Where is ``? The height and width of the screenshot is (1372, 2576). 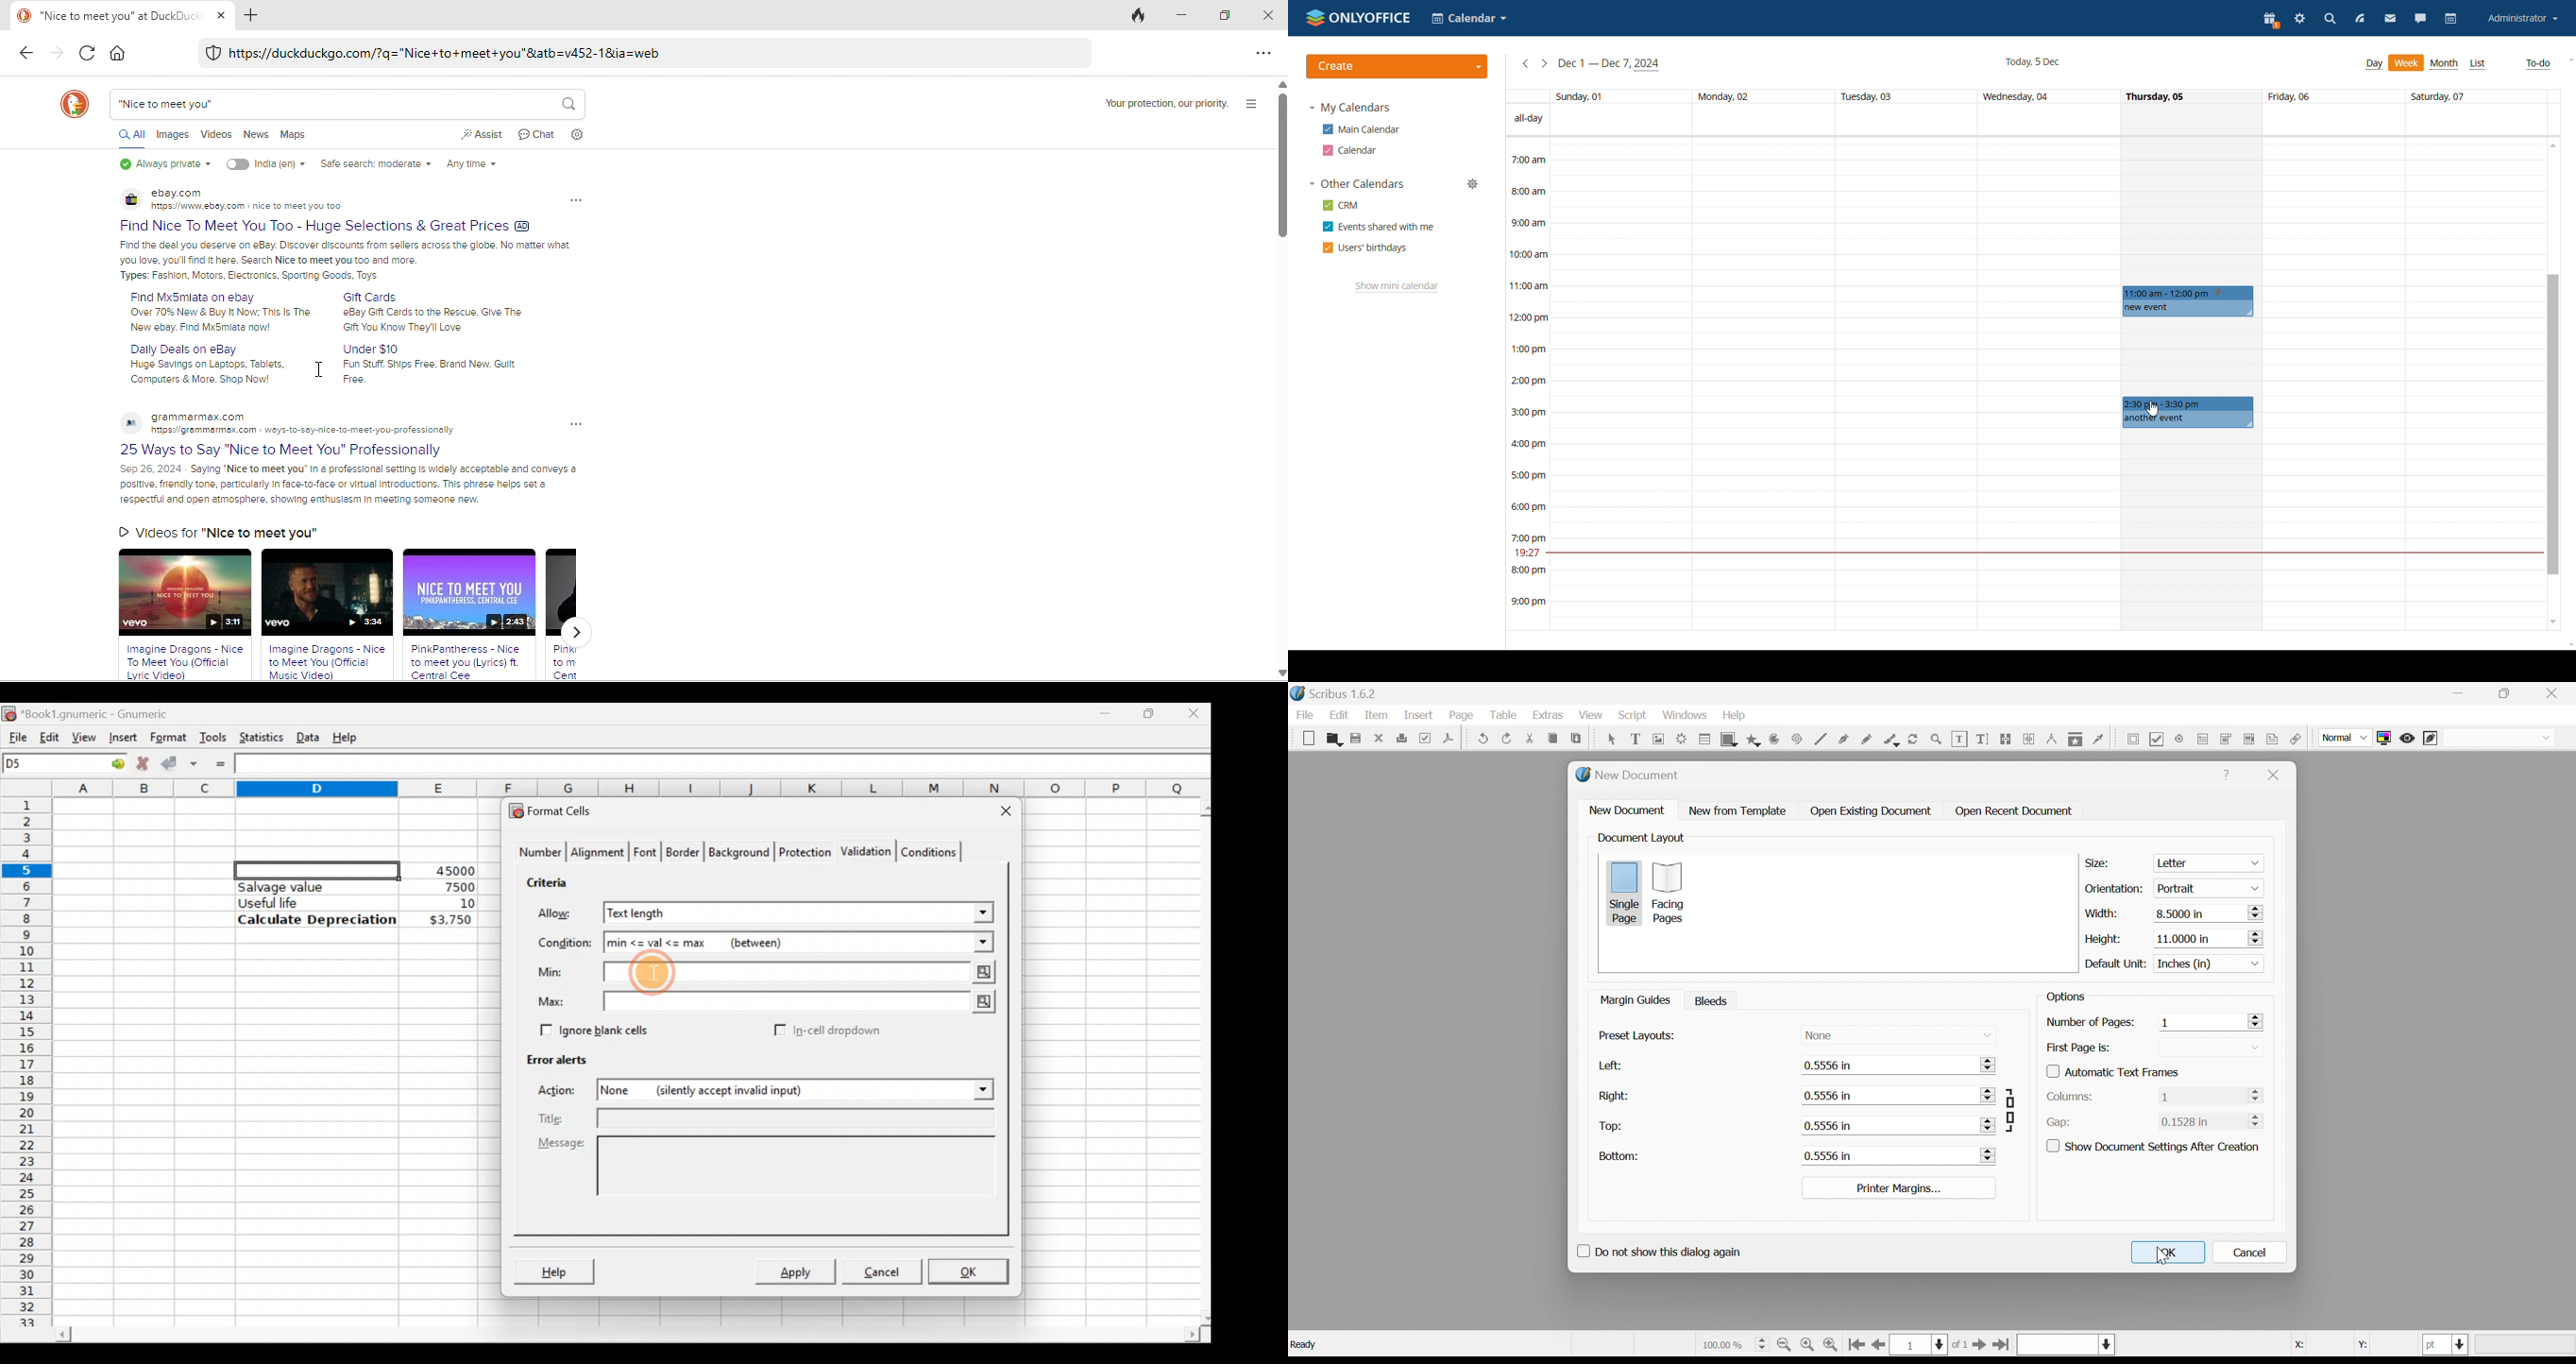  is located at coordinates (2008, 812).